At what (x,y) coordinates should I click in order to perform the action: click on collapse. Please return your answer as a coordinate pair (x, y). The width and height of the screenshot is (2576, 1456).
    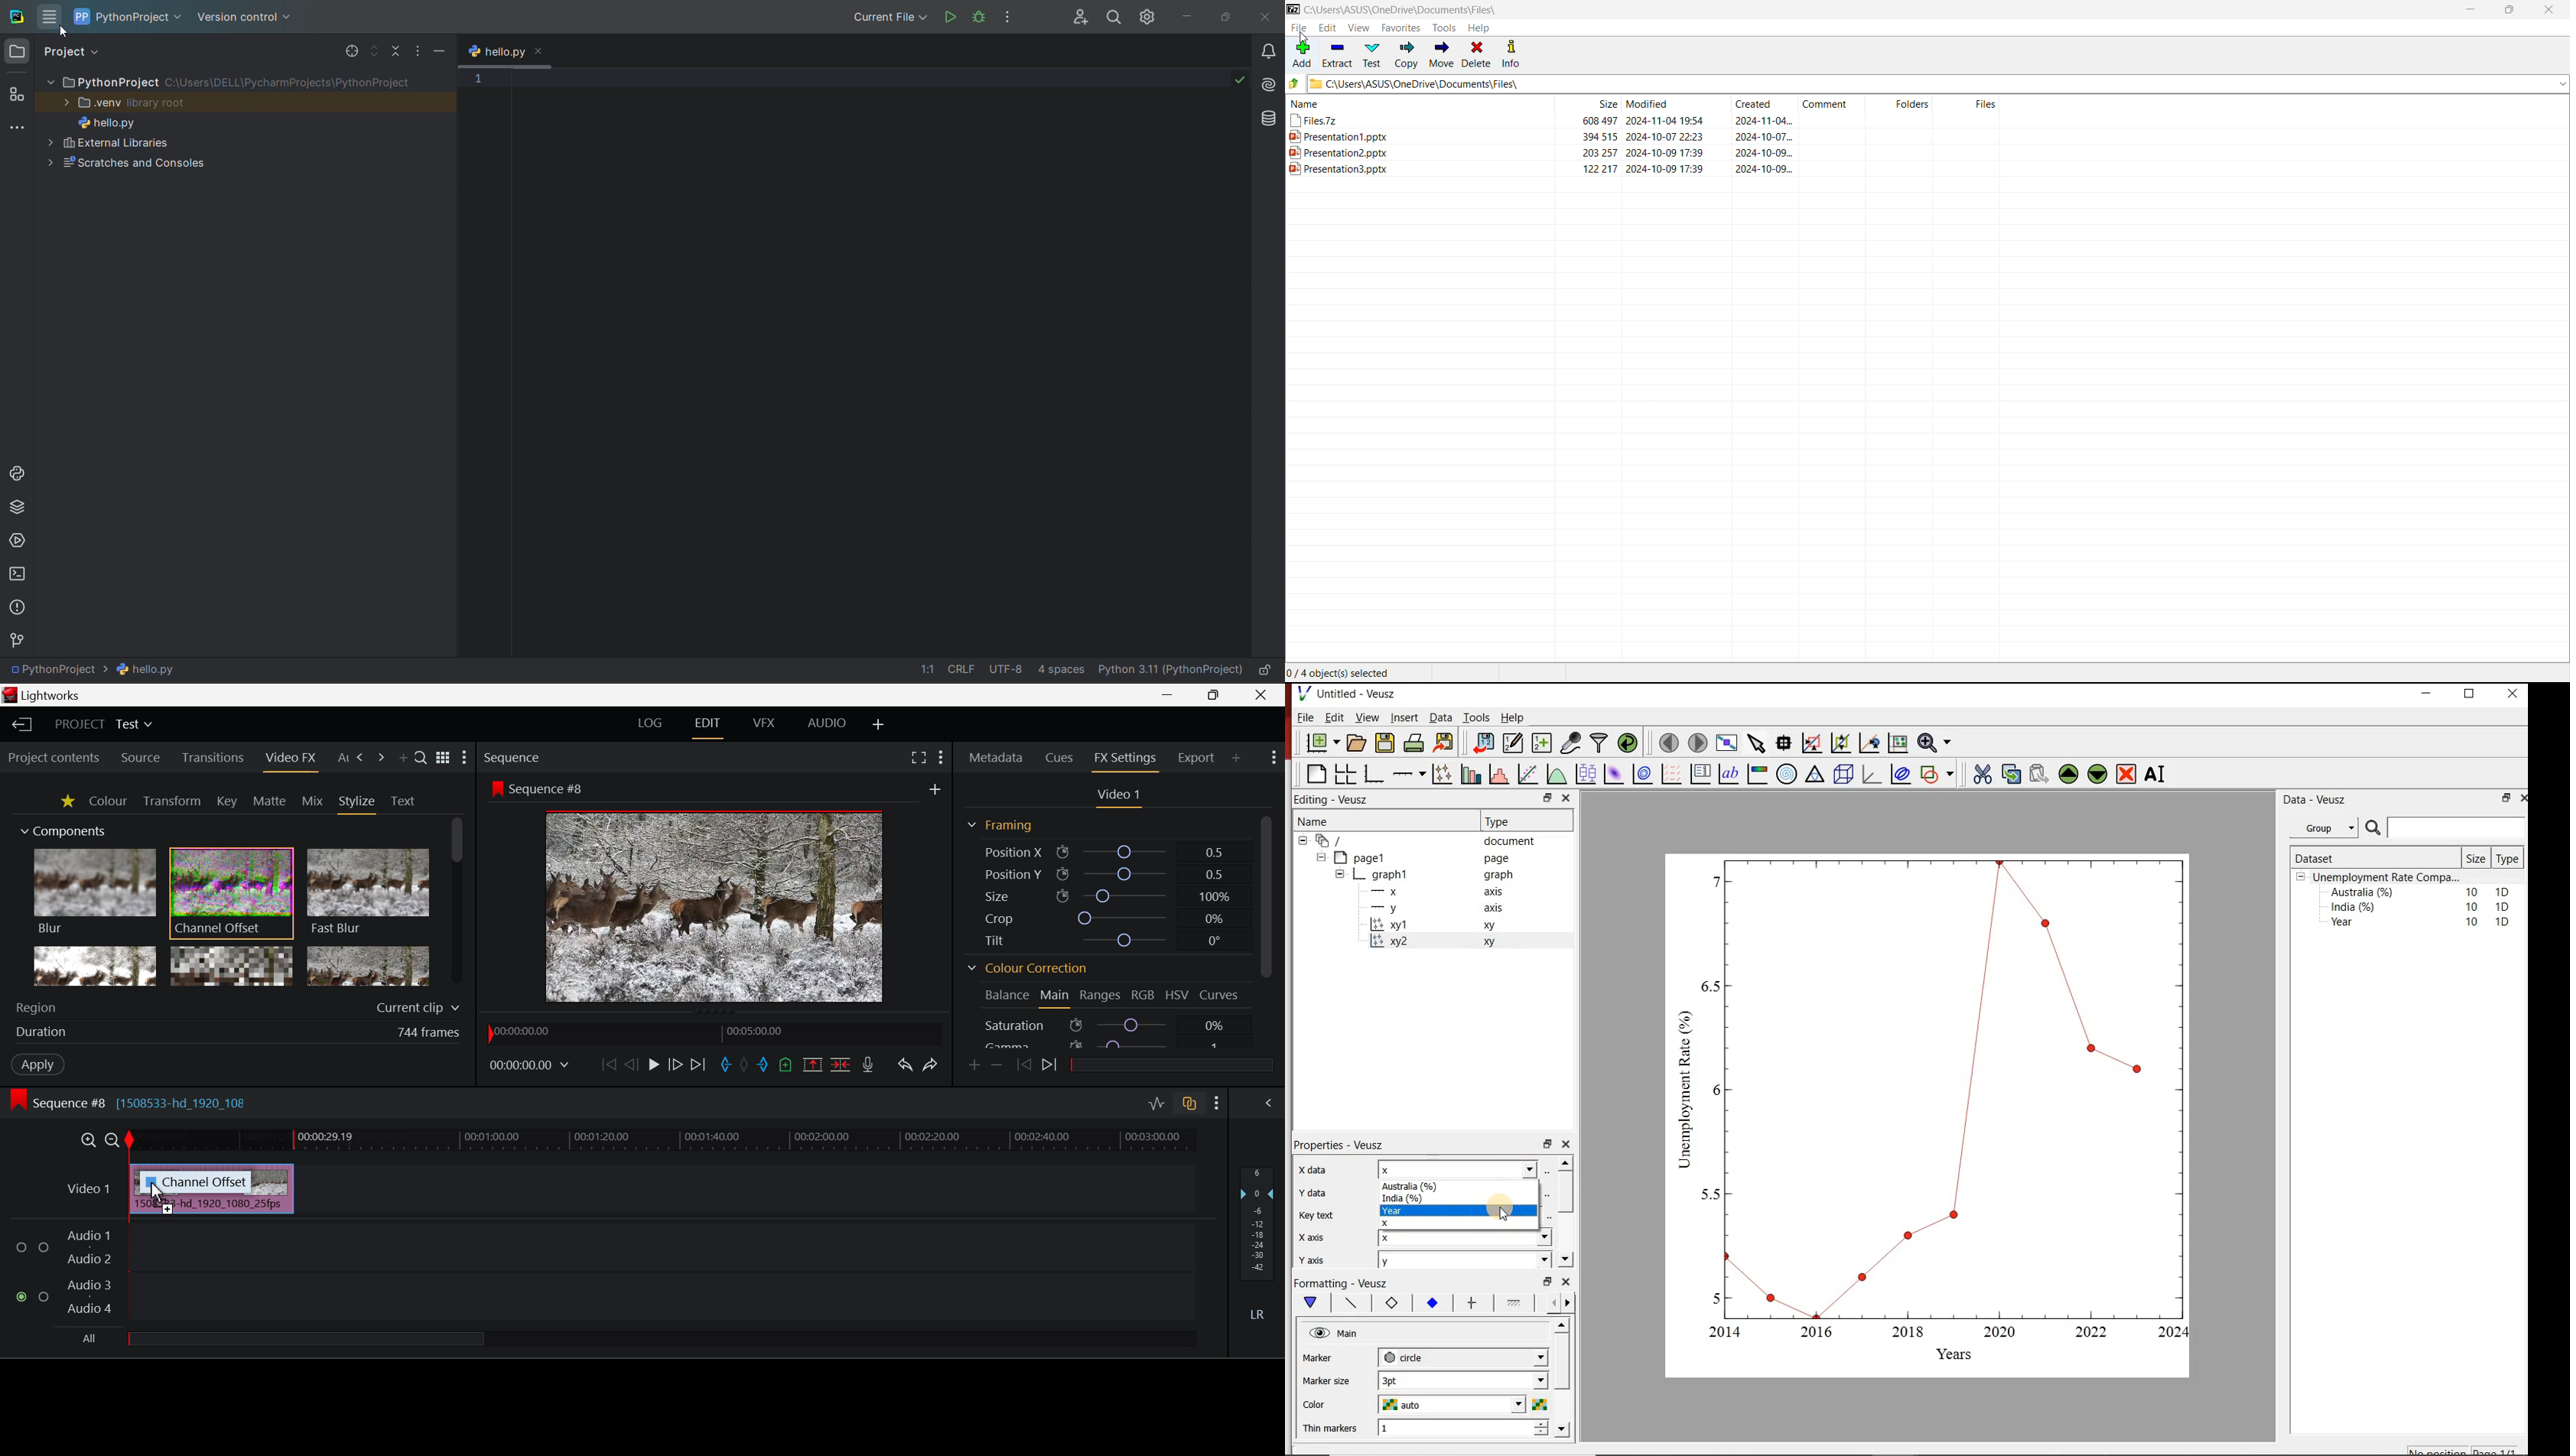
    Looking at the image, I should click on (1339, 876).